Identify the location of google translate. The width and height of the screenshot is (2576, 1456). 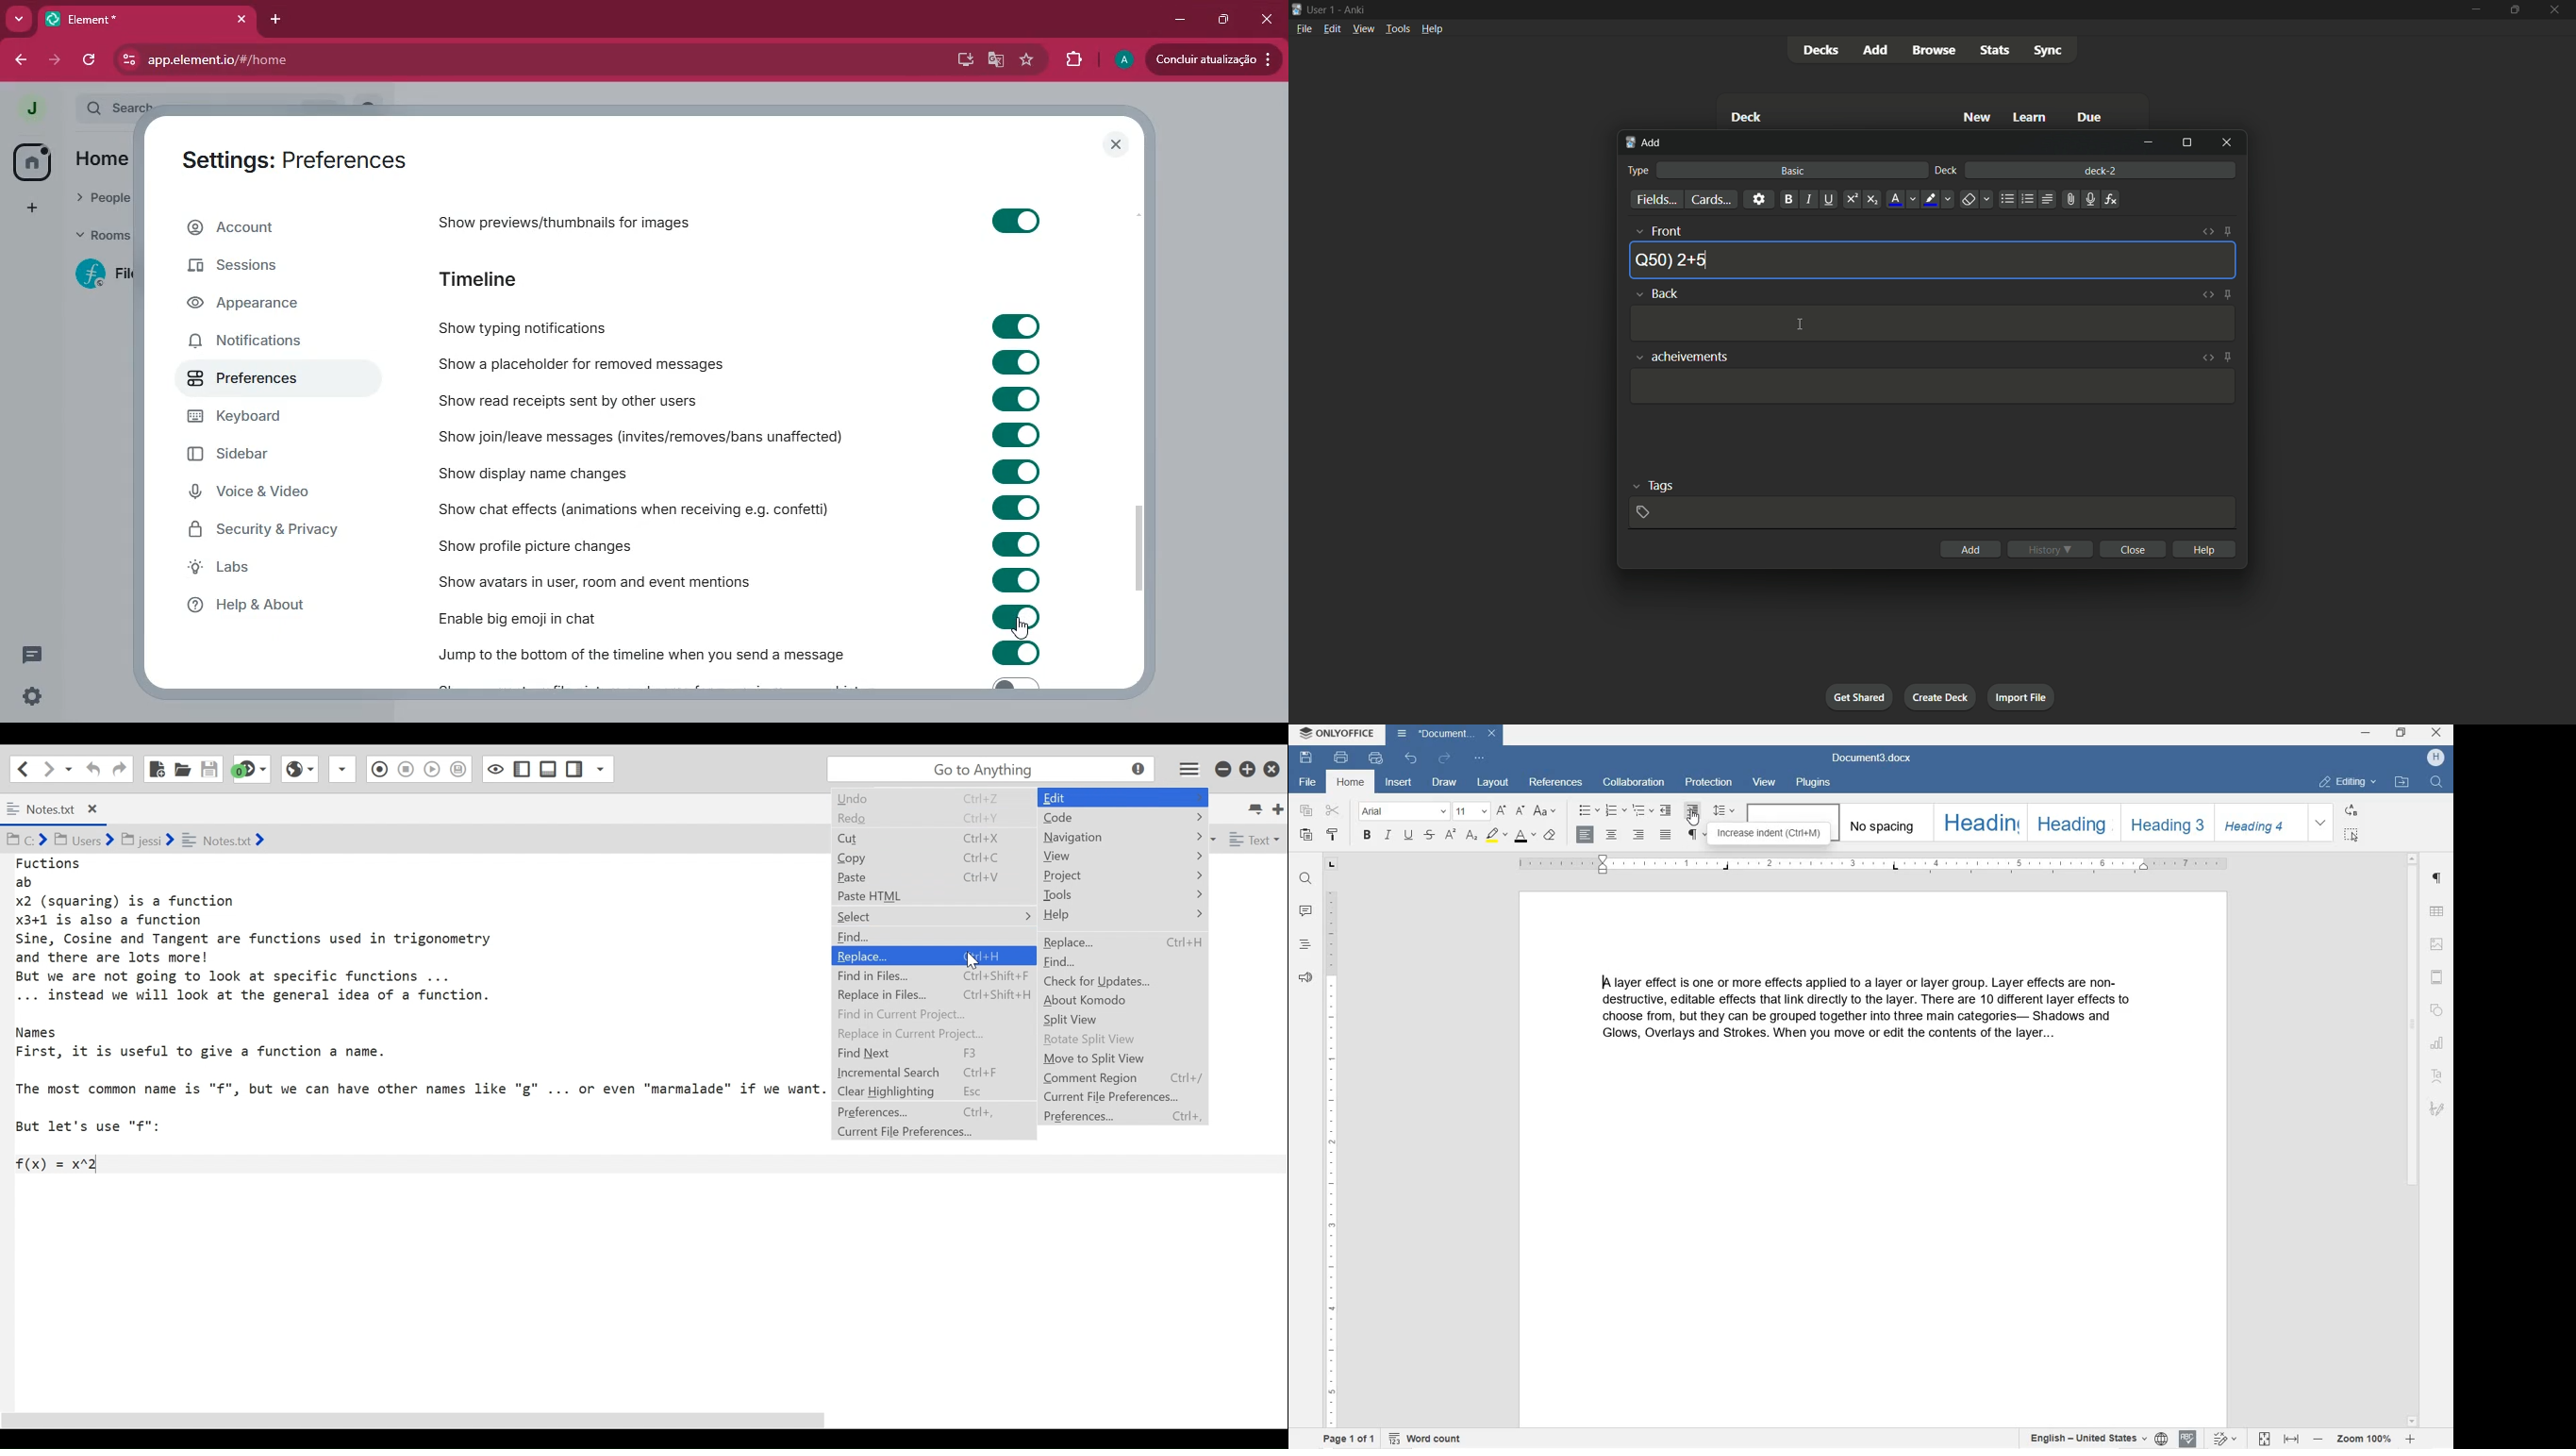
(994, 60).